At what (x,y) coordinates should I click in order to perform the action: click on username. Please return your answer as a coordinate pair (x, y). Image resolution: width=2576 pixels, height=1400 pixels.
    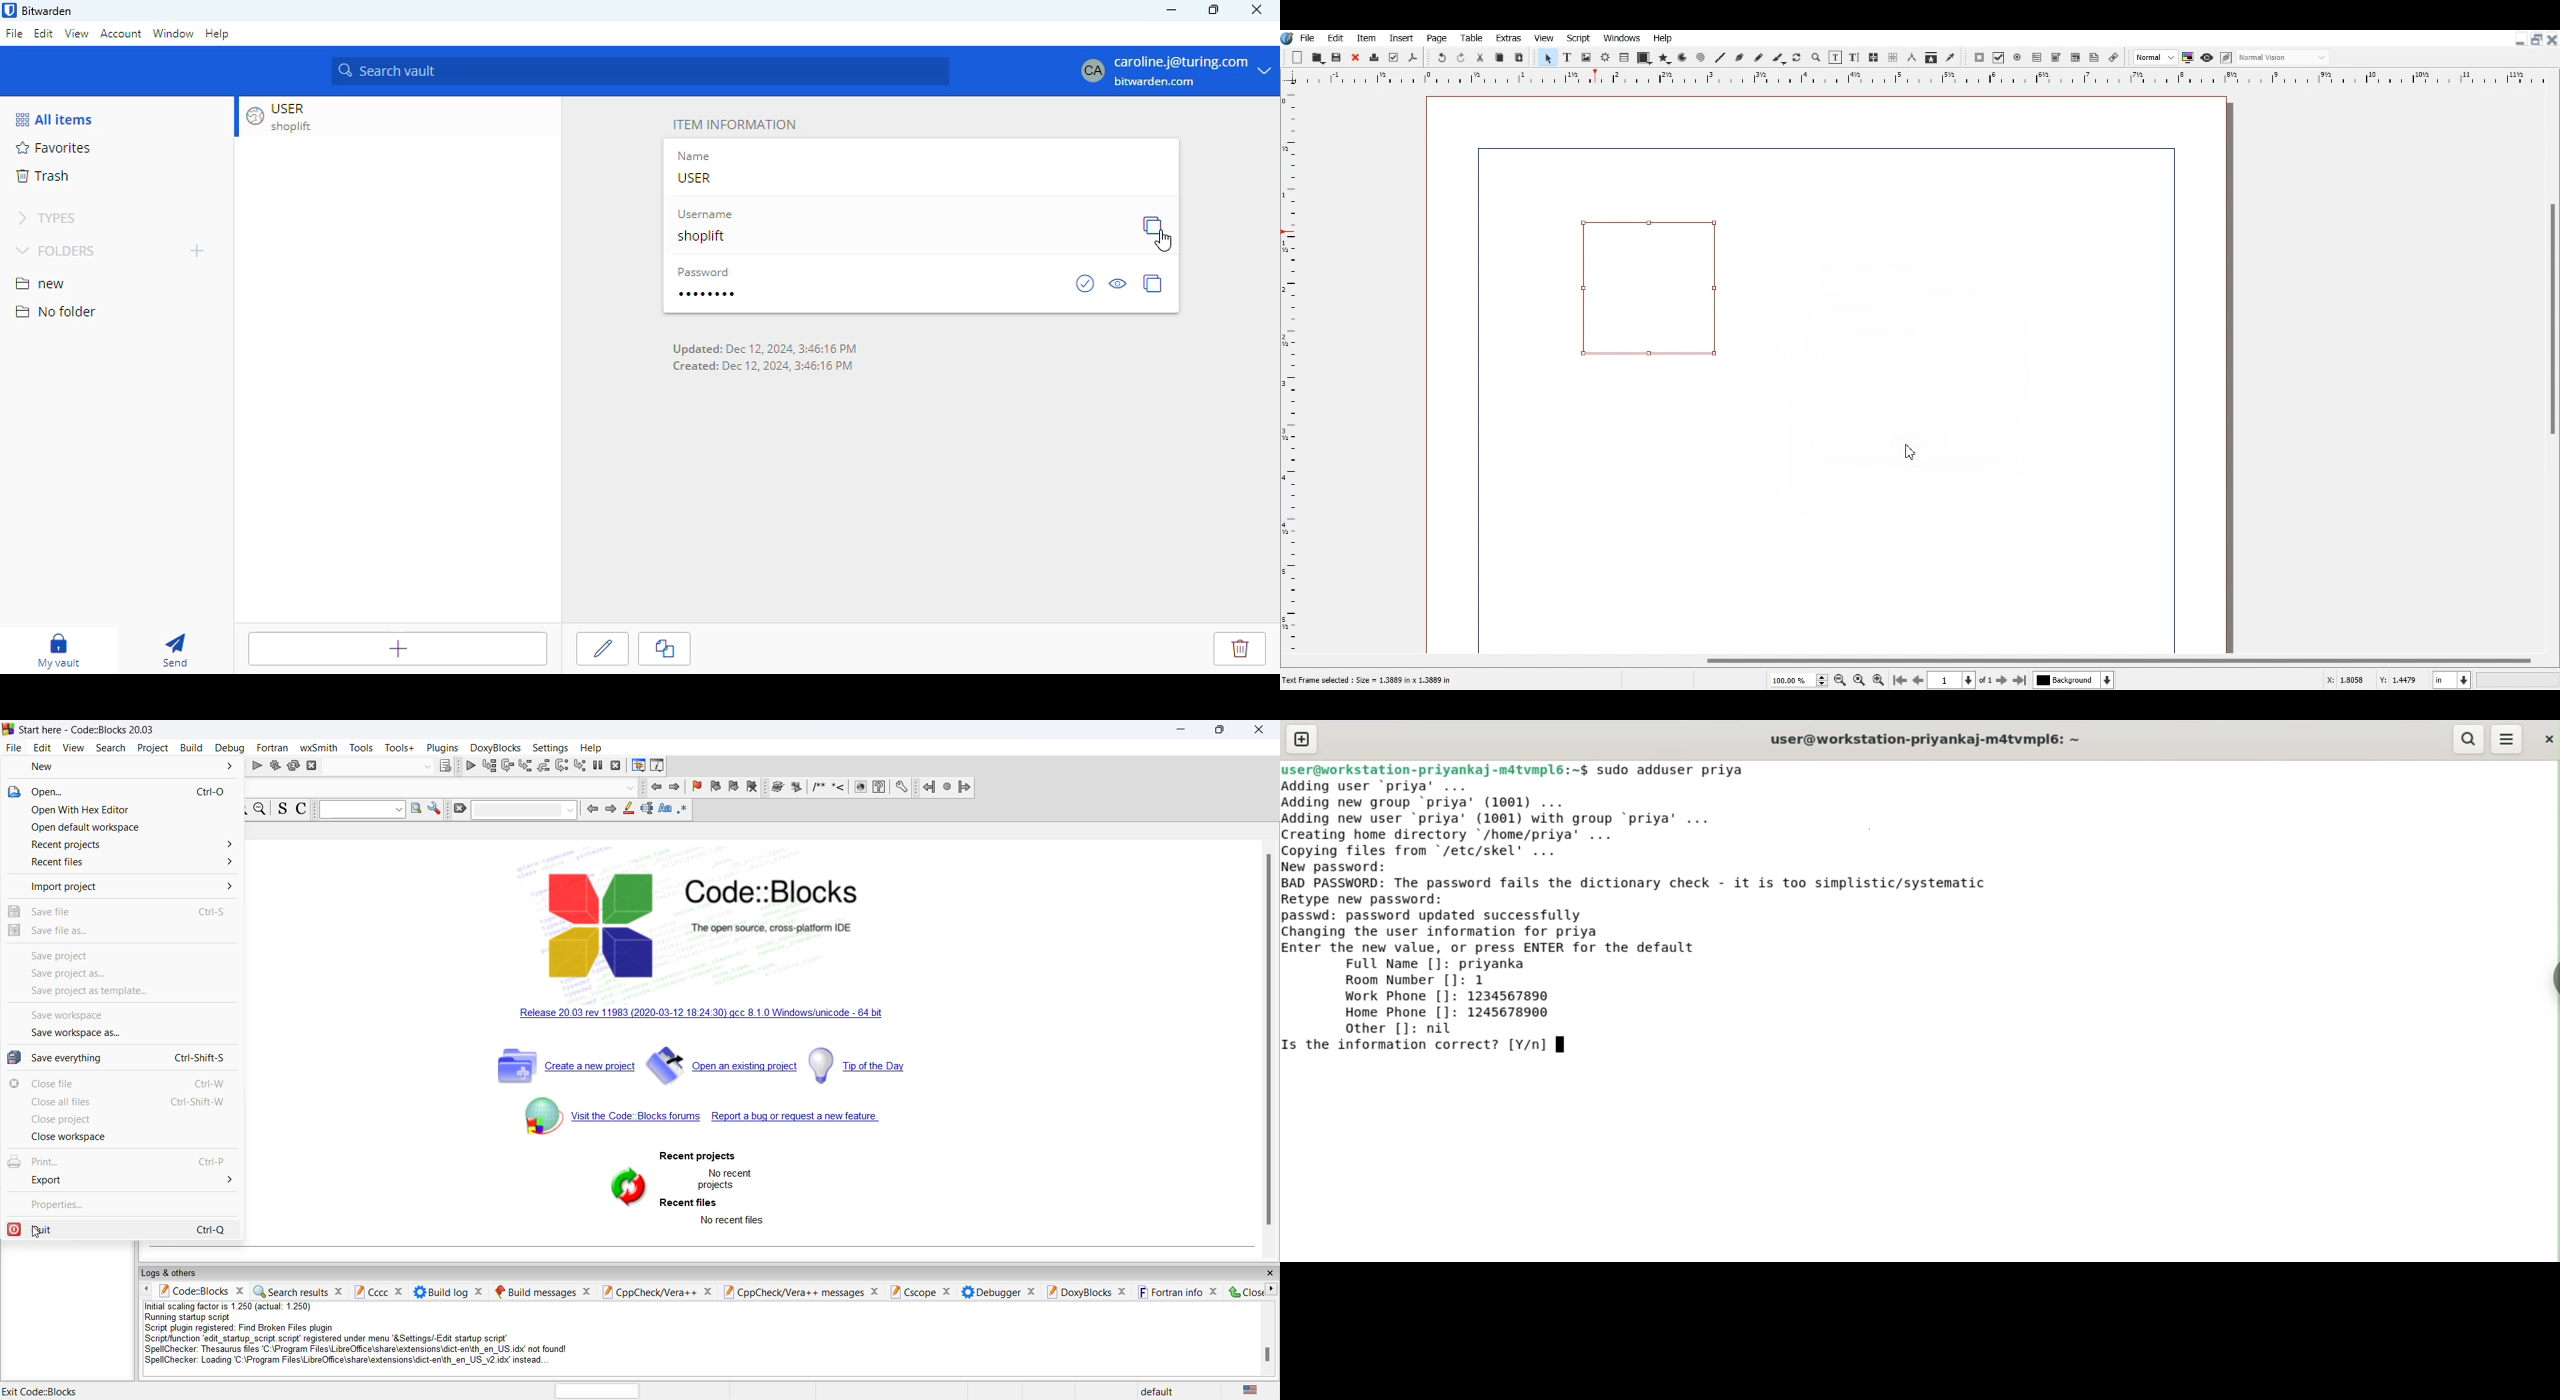
    Looking at the image, I should click on (706, 215).